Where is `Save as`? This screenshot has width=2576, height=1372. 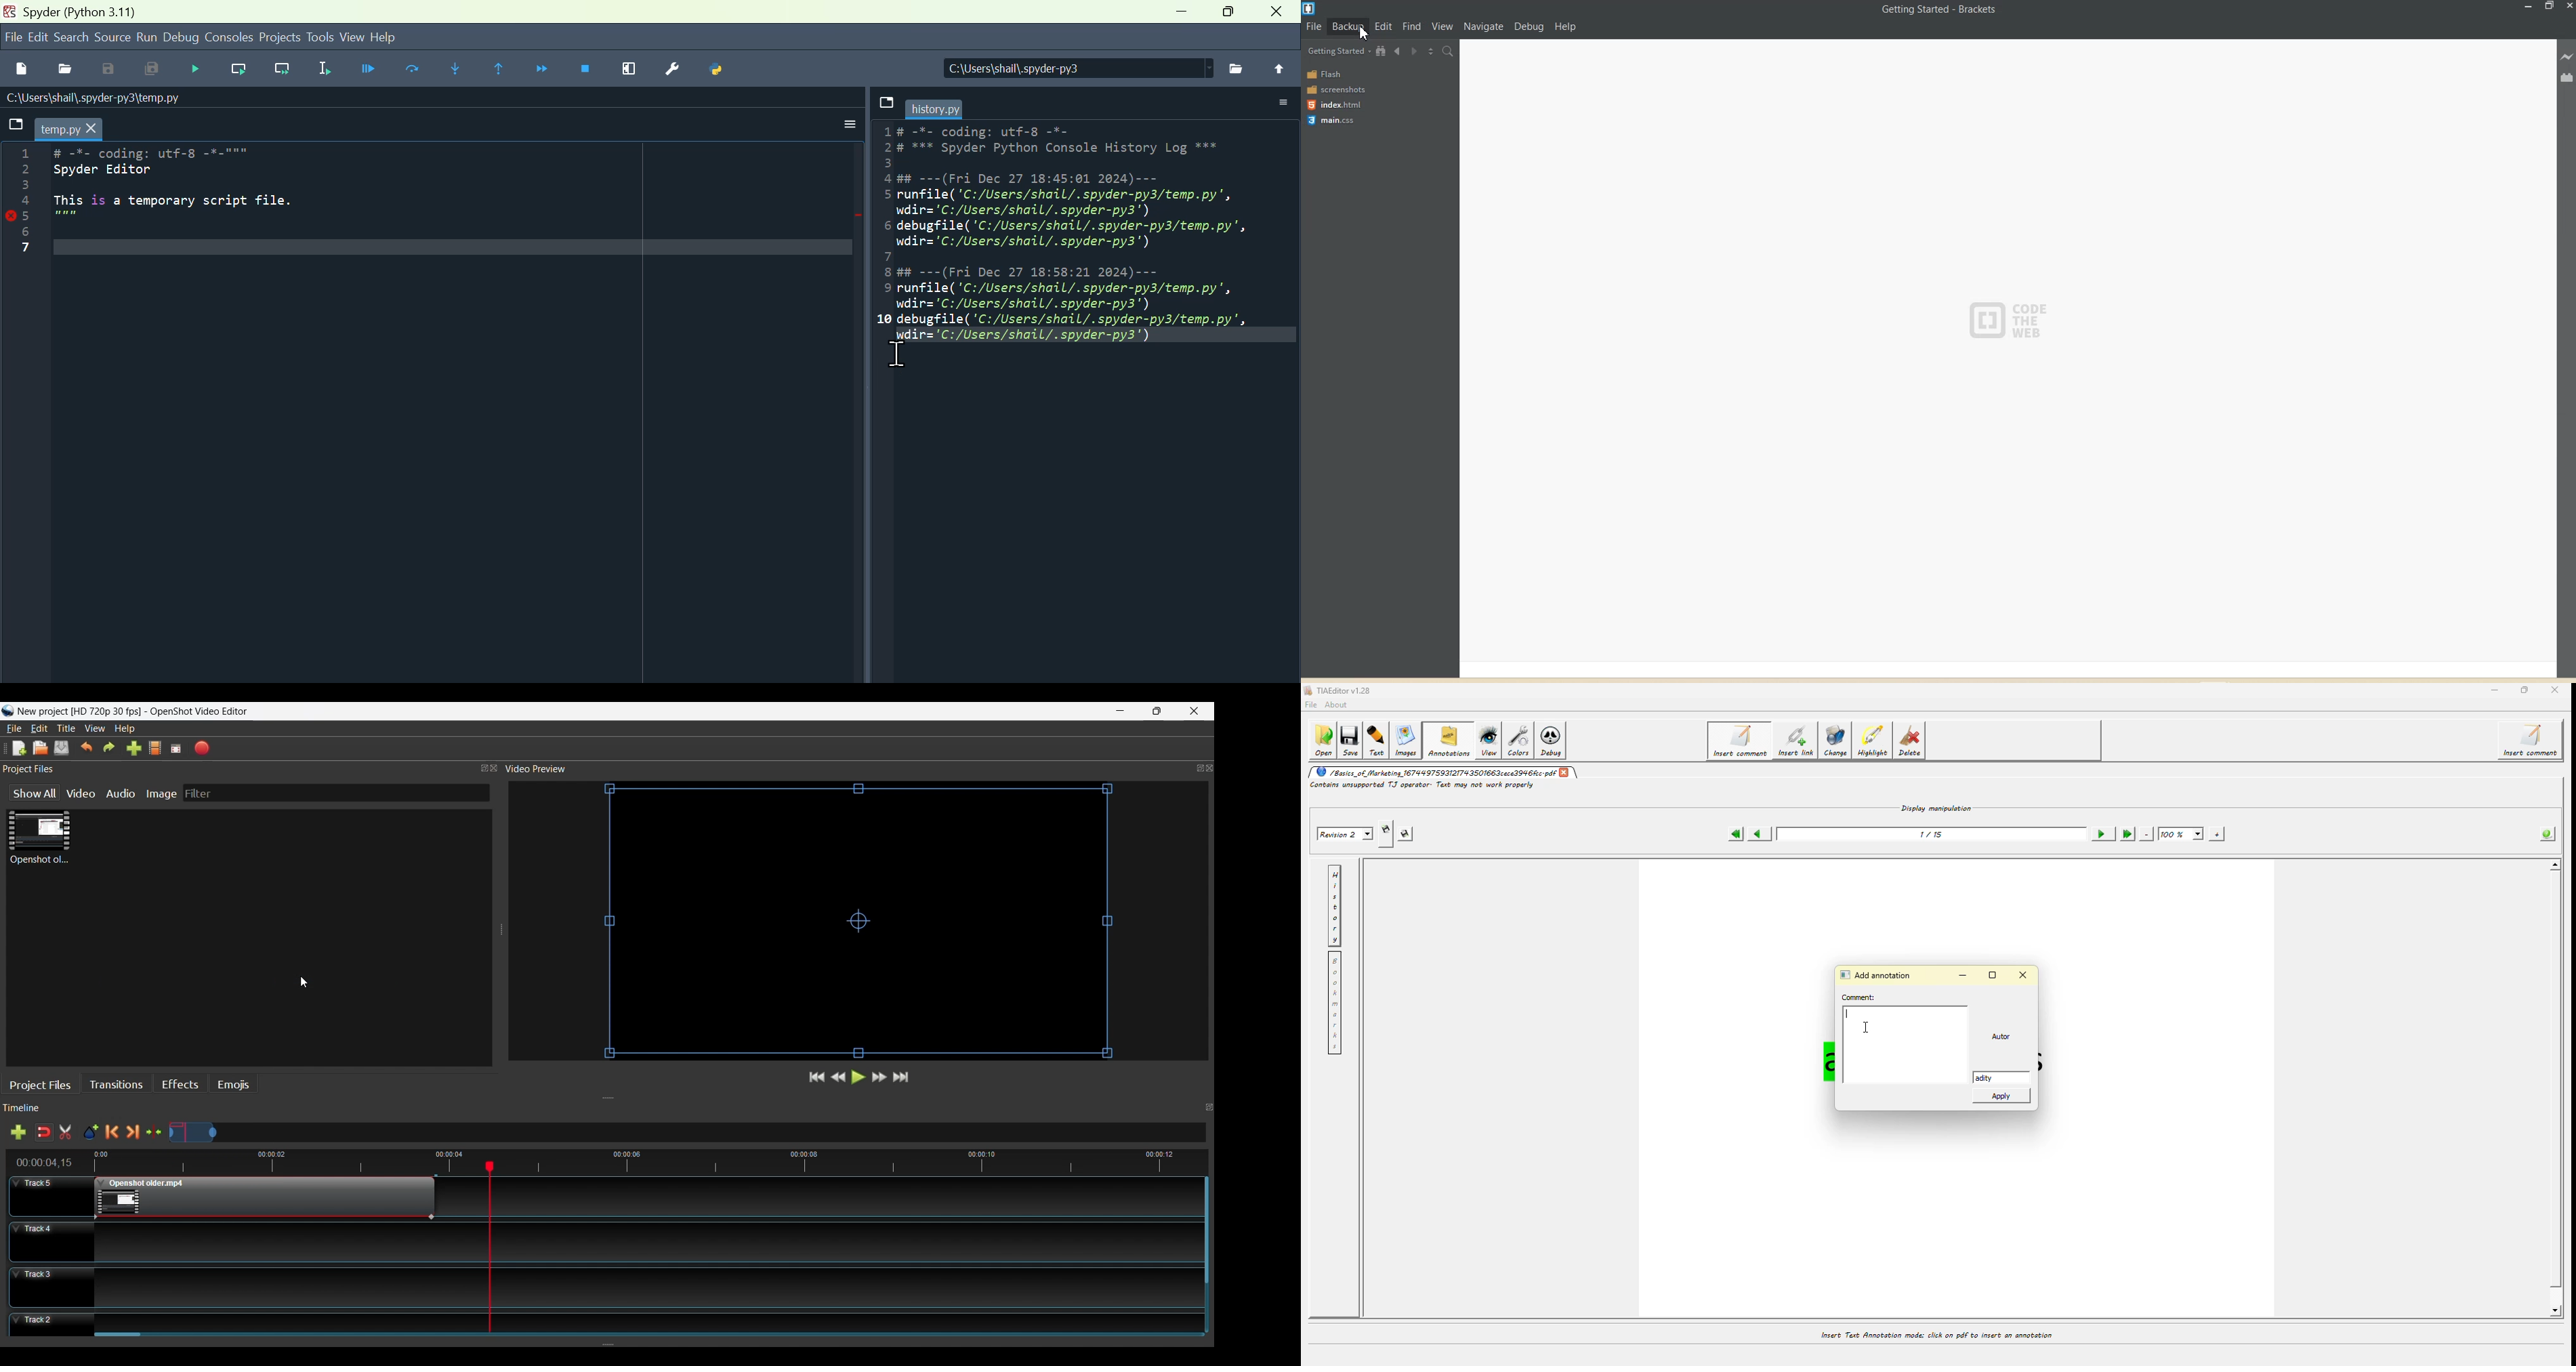
Save as is located at coordinates (110, 72).